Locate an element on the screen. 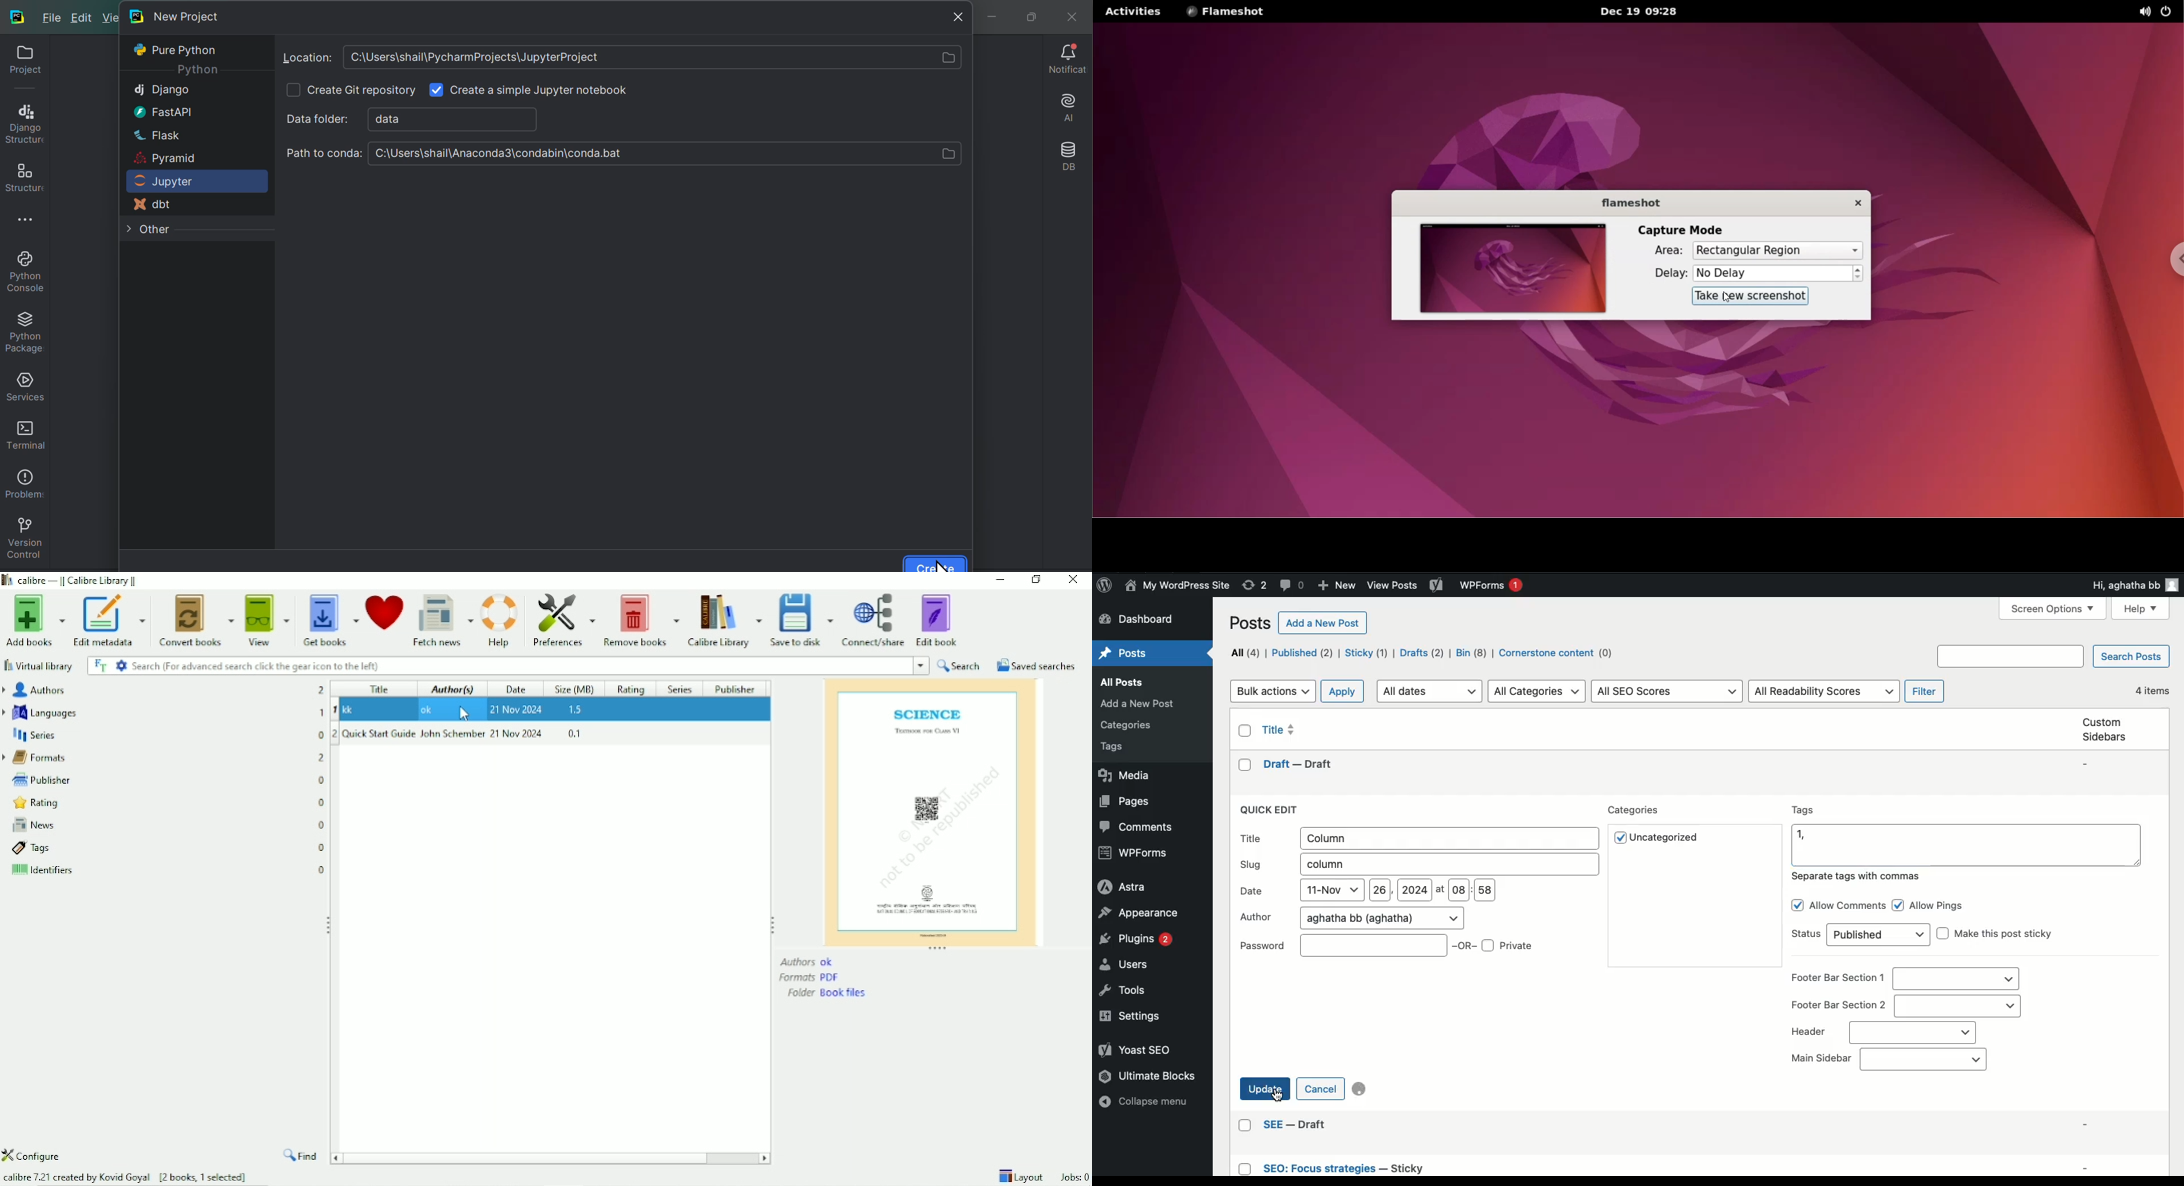  Media is located at coordinates (1123, 776).